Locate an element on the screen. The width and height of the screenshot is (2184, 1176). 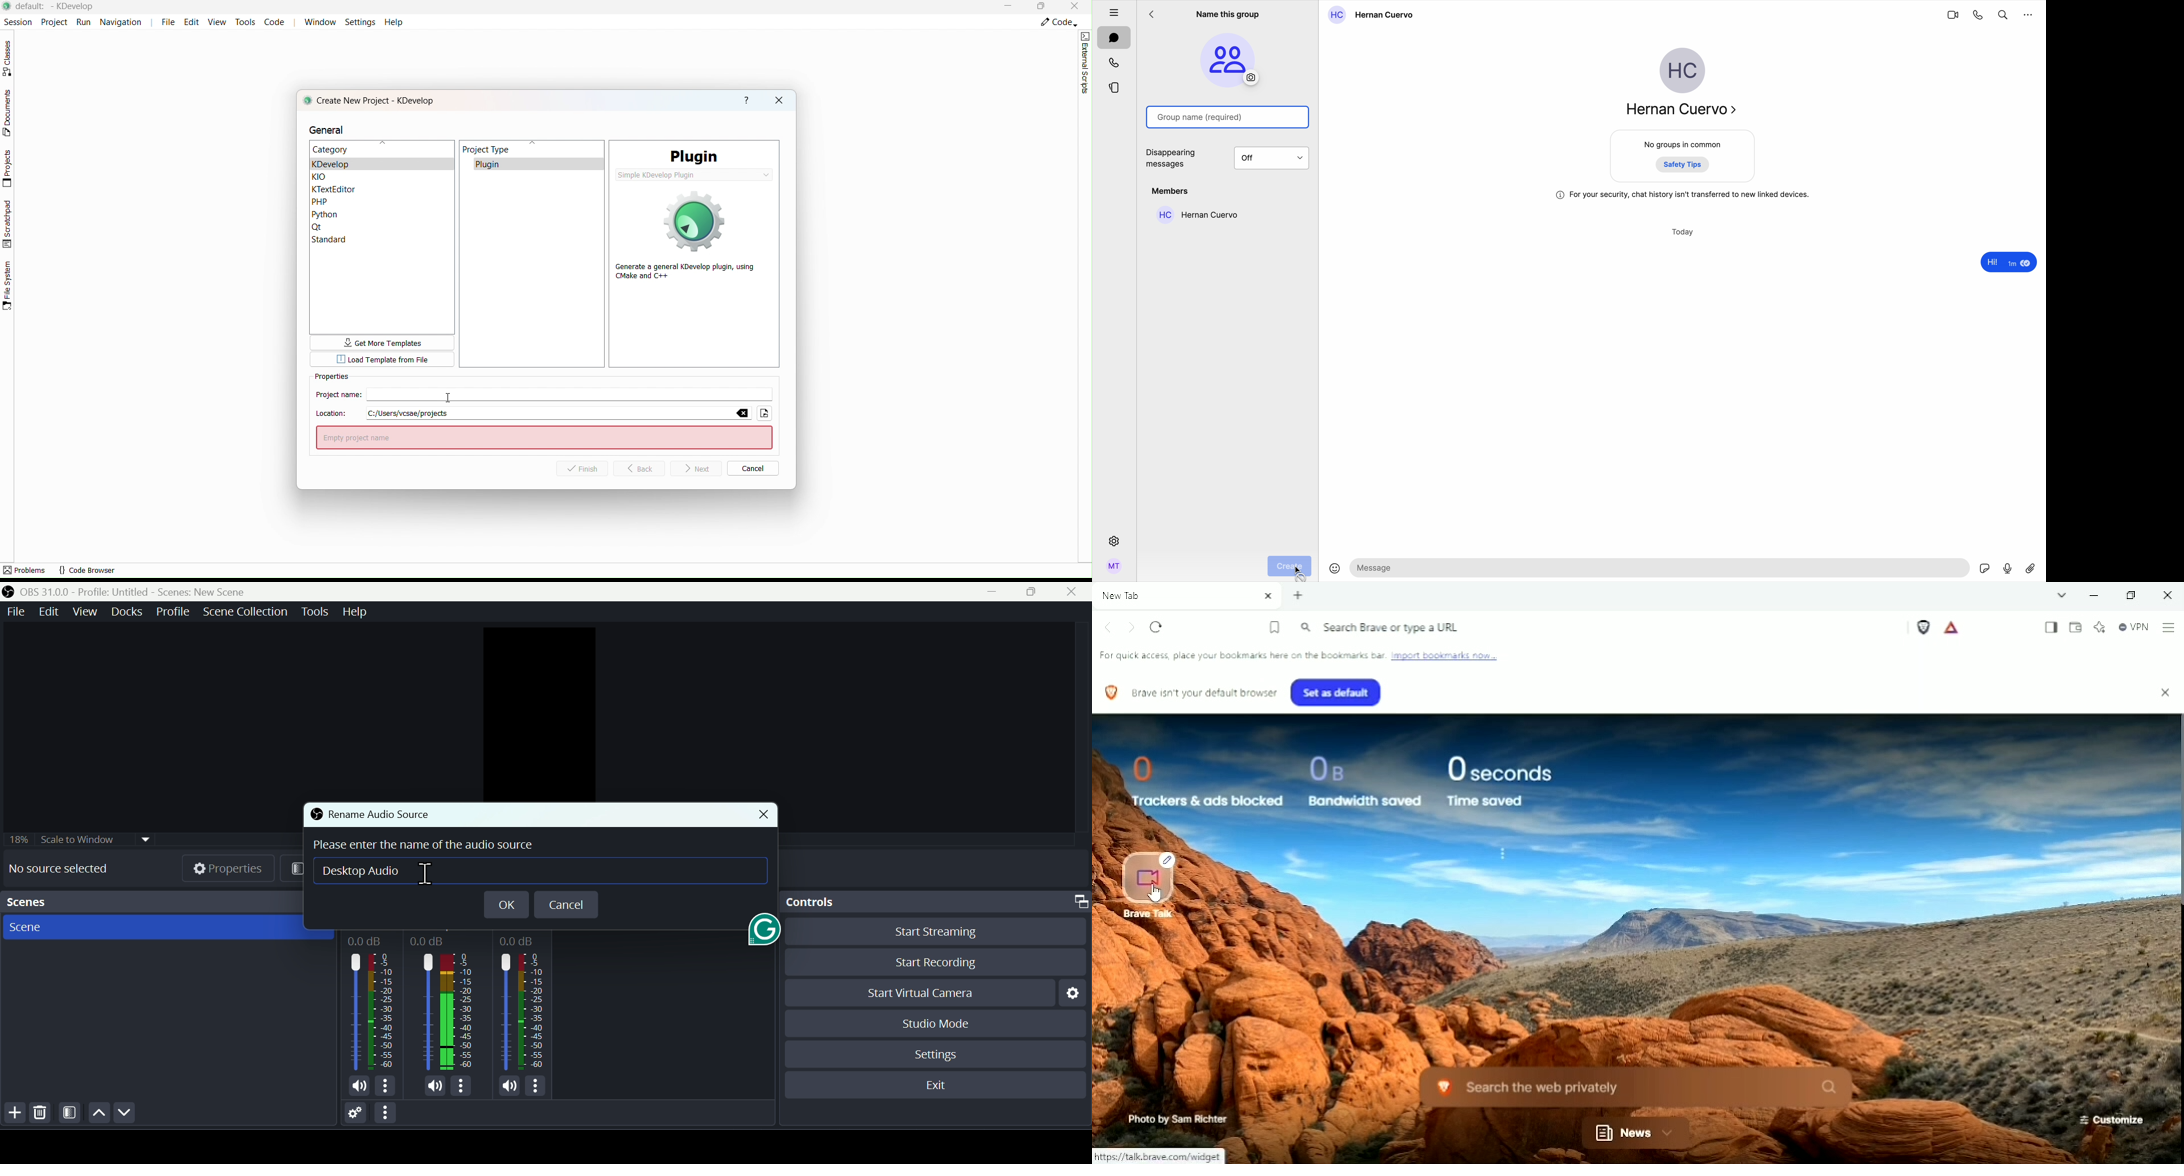
Edit is located at coordinates (51, 612).